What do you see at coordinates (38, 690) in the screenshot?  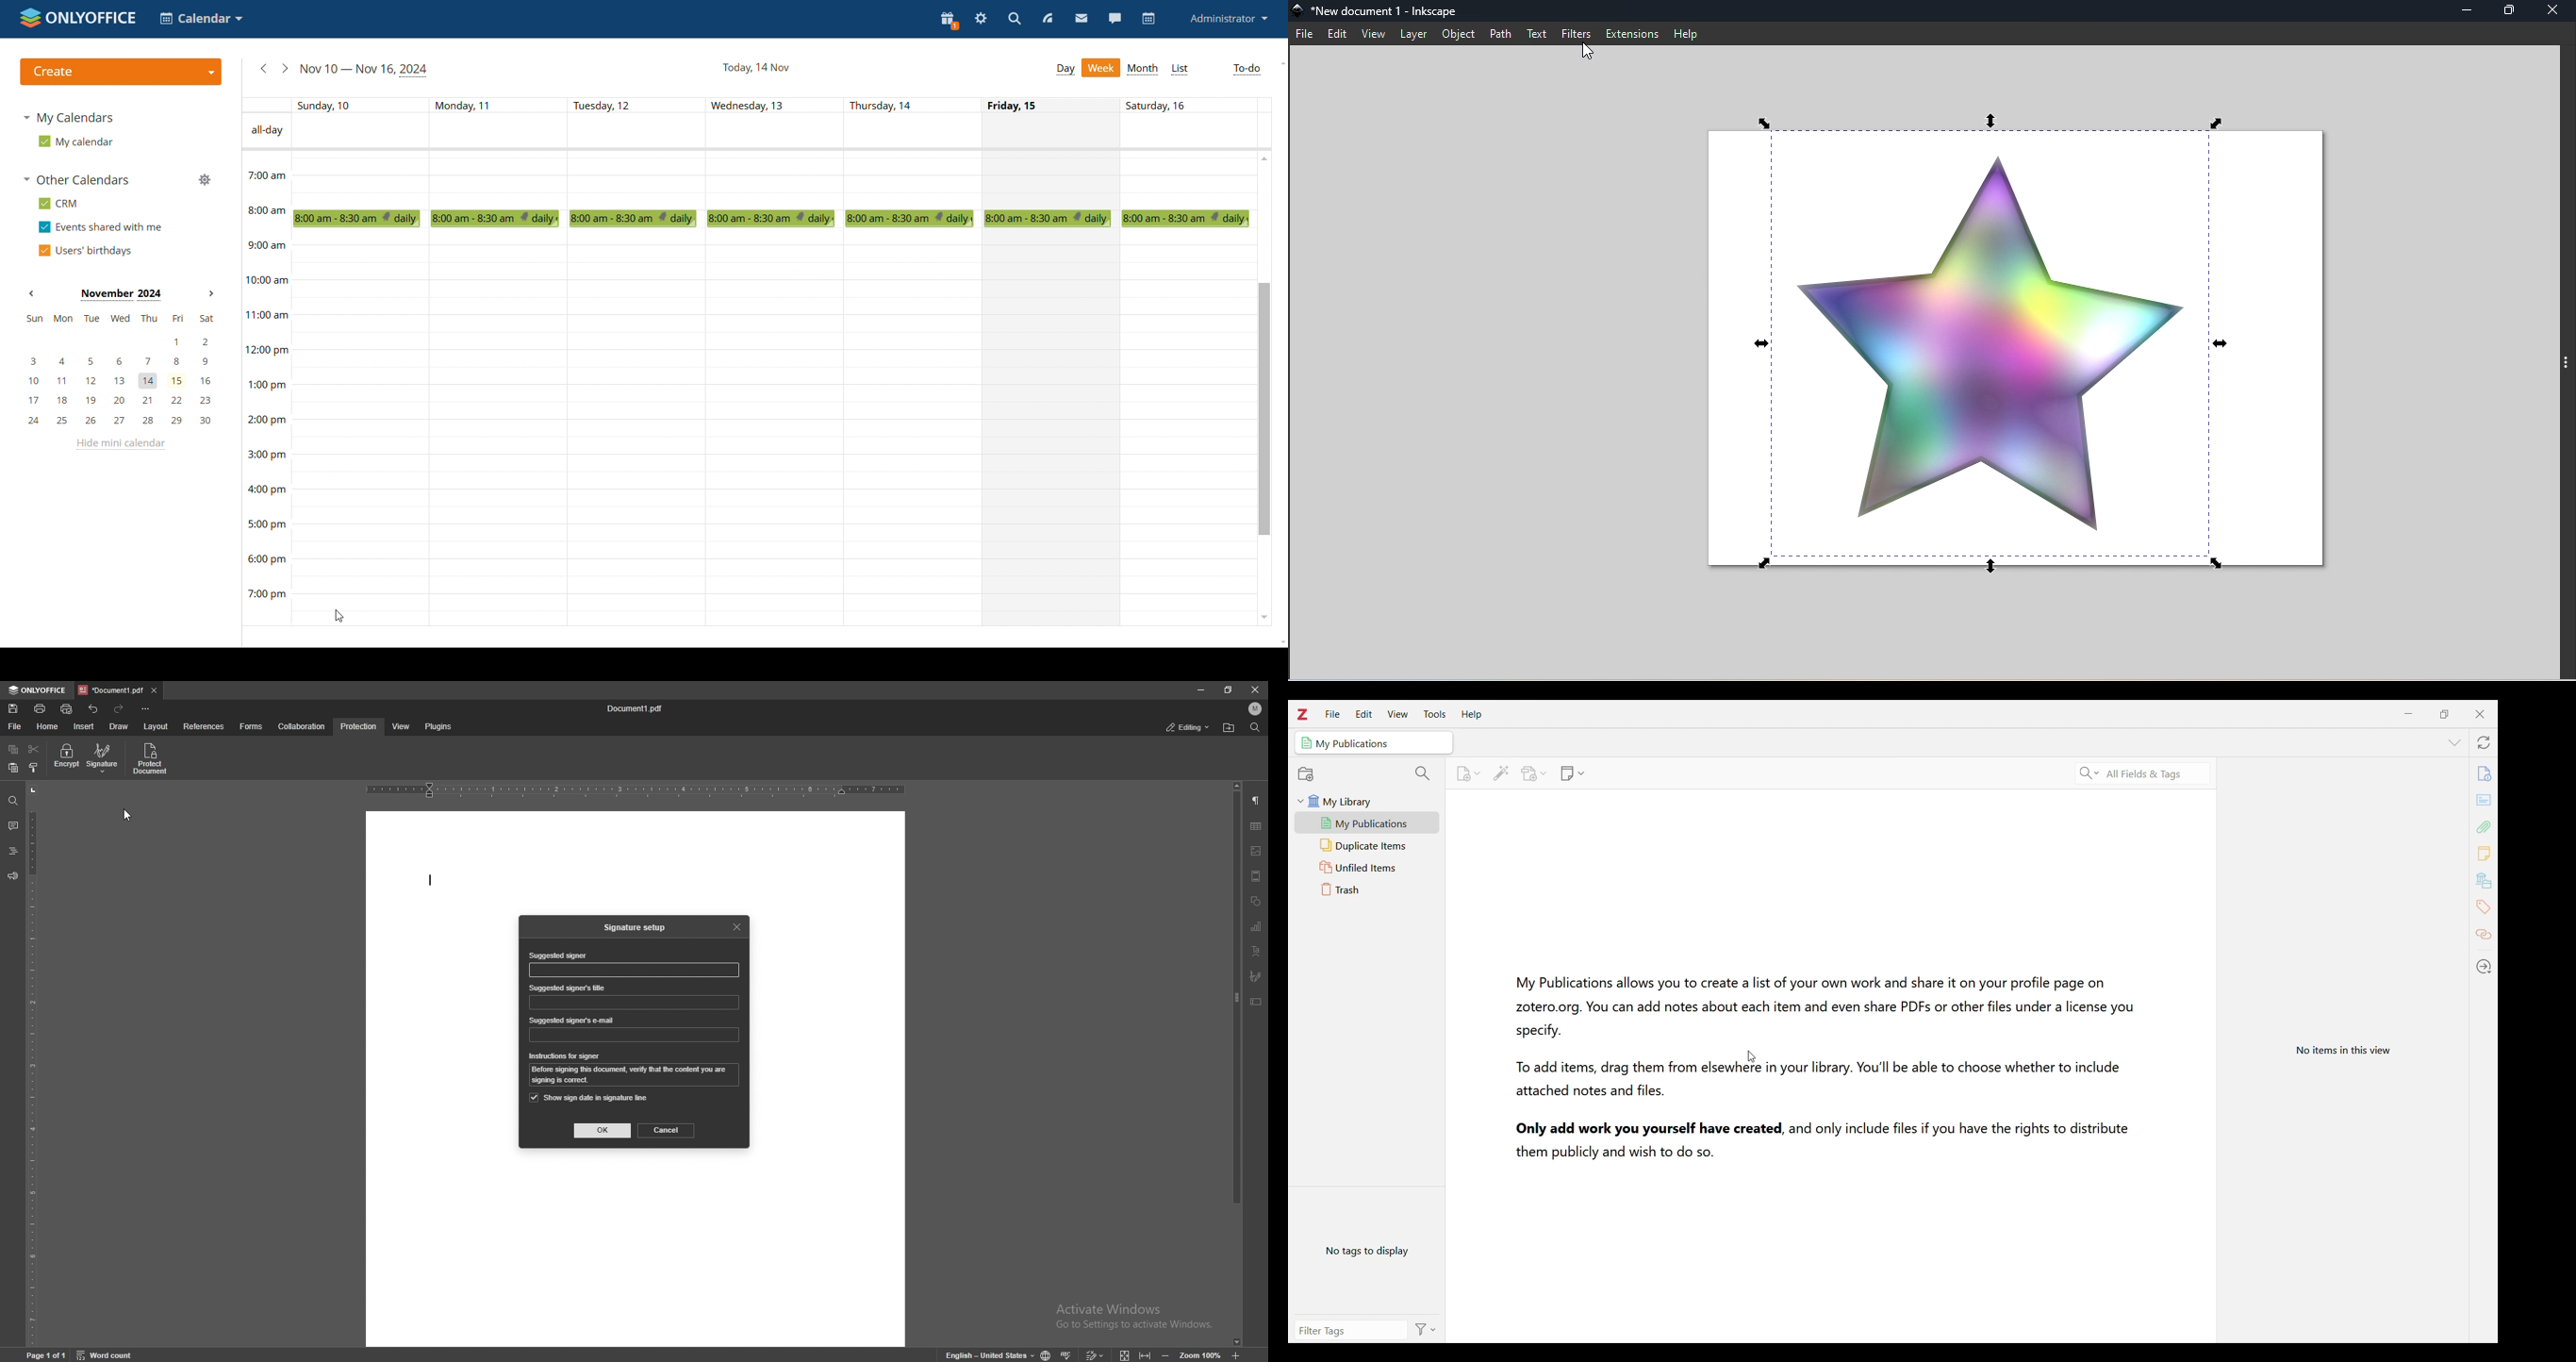 I see `onlyoffice` at bounding box center [38, 690].